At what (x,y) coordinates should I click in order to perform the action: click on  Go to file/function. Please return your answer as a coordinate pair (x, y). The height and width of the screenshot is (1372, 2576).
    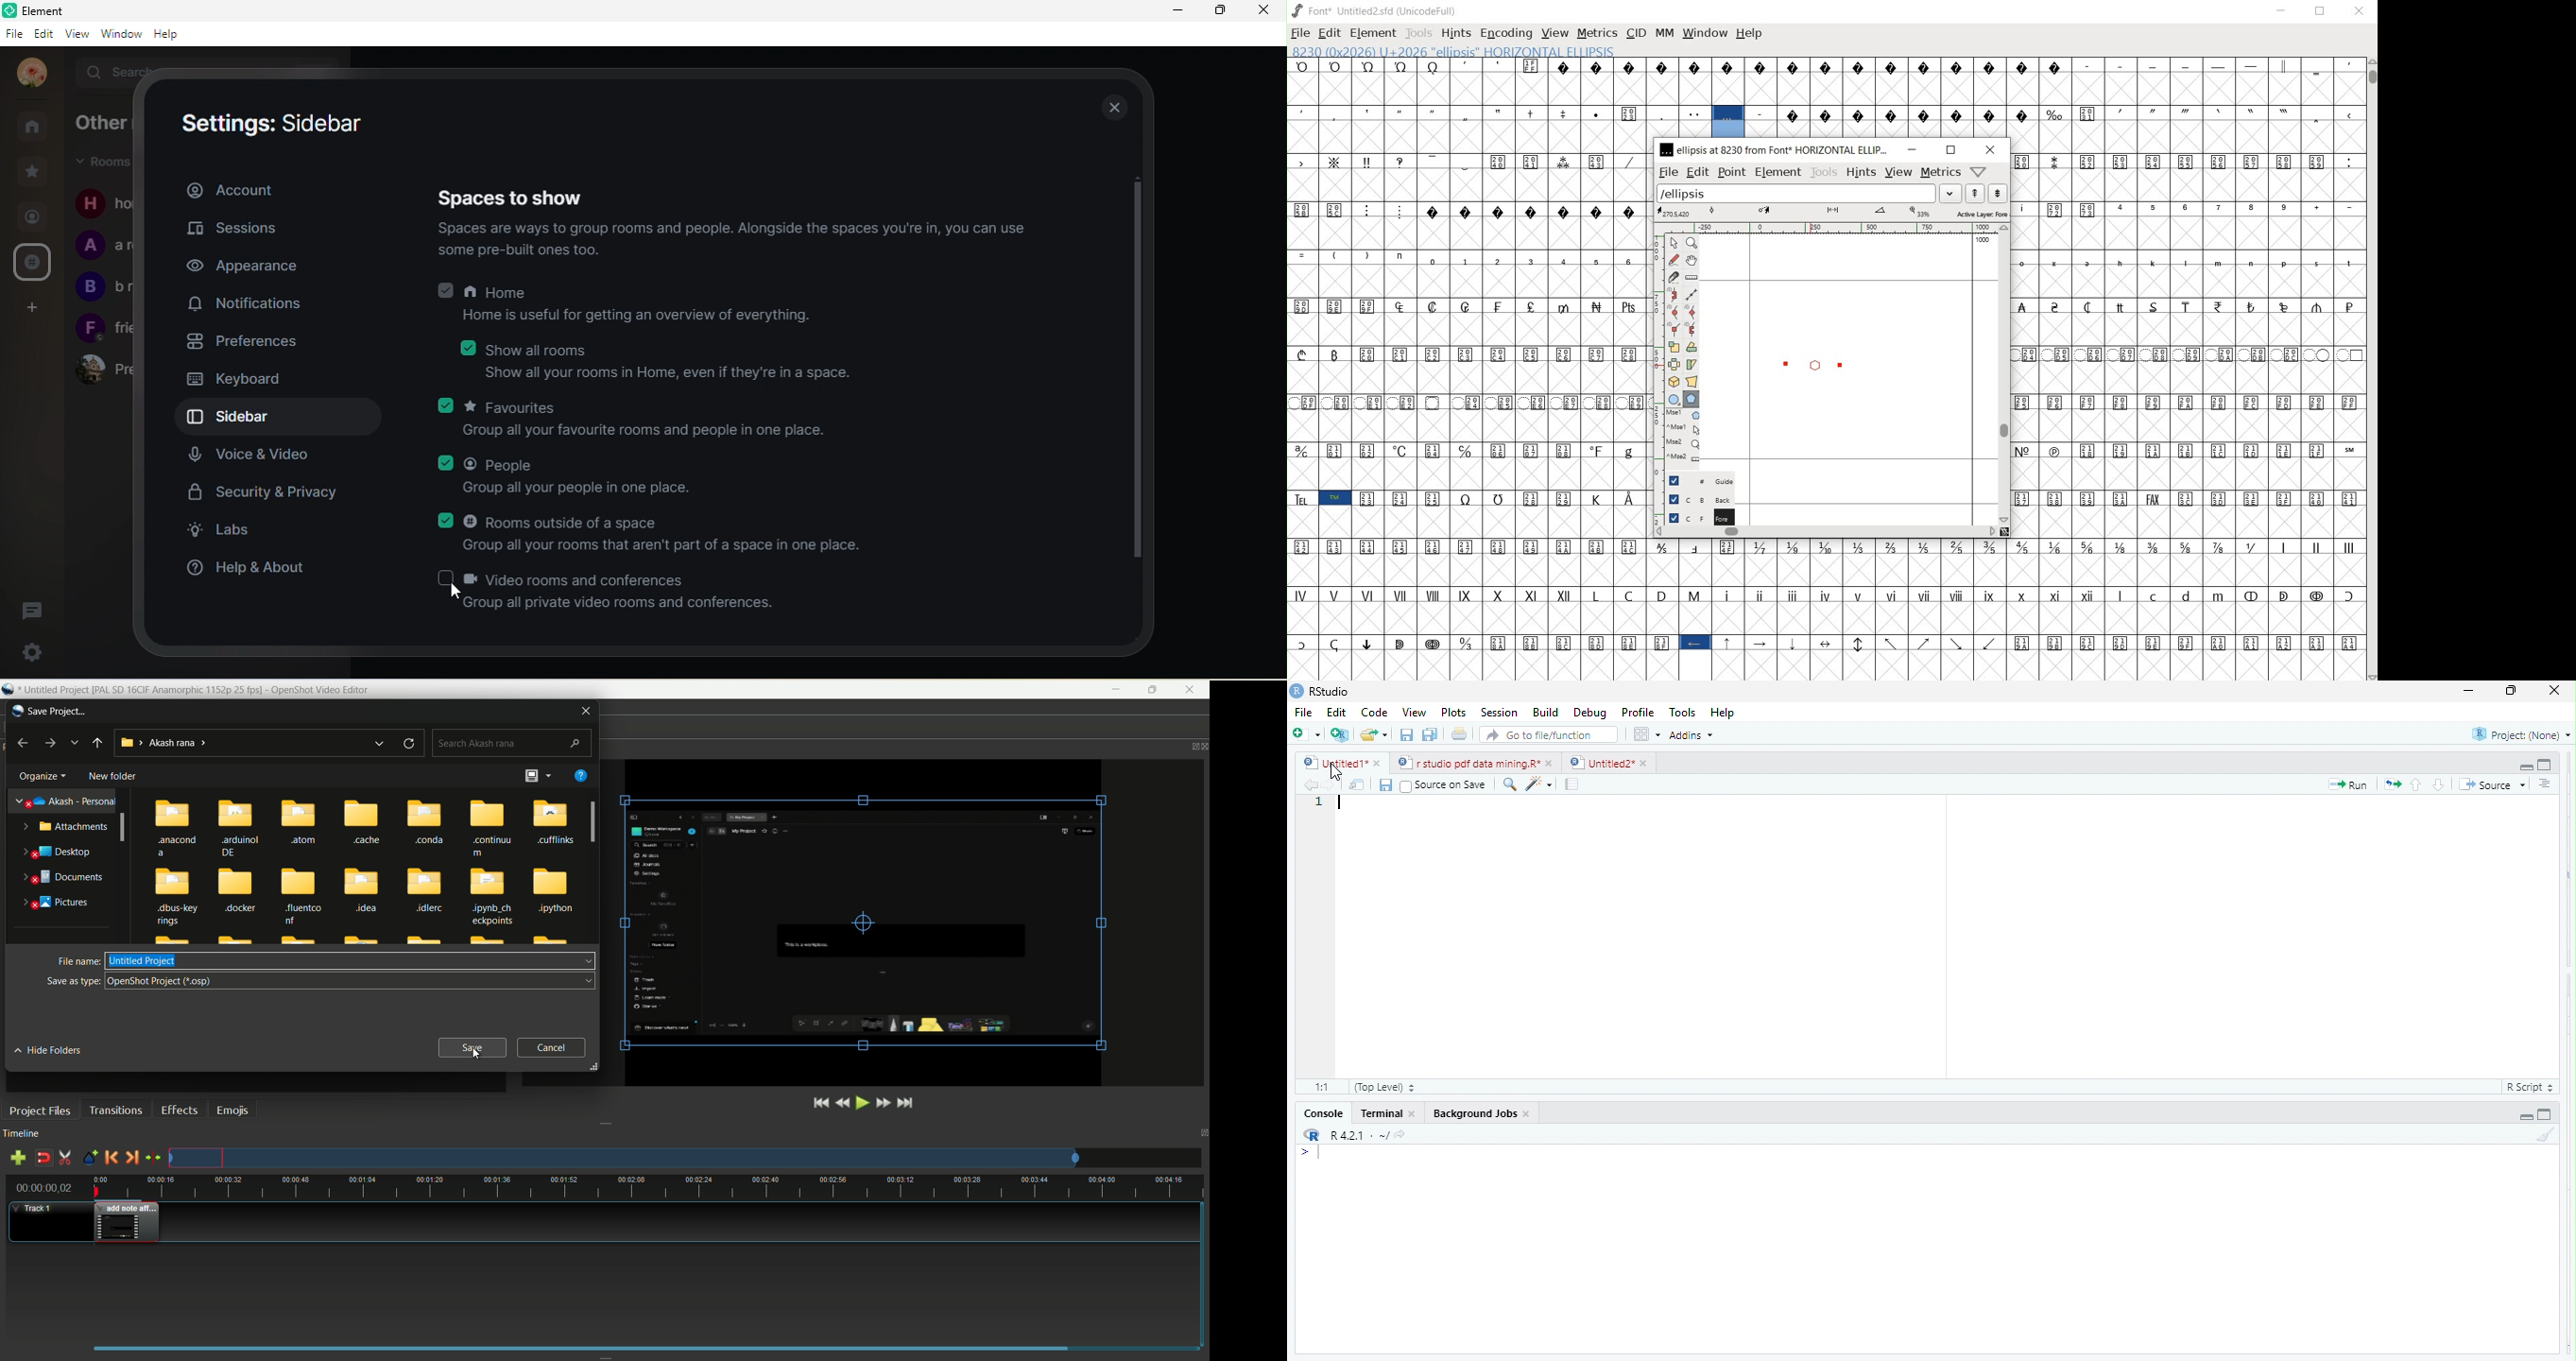
    Looking at the image, I should click on (1550, 735).